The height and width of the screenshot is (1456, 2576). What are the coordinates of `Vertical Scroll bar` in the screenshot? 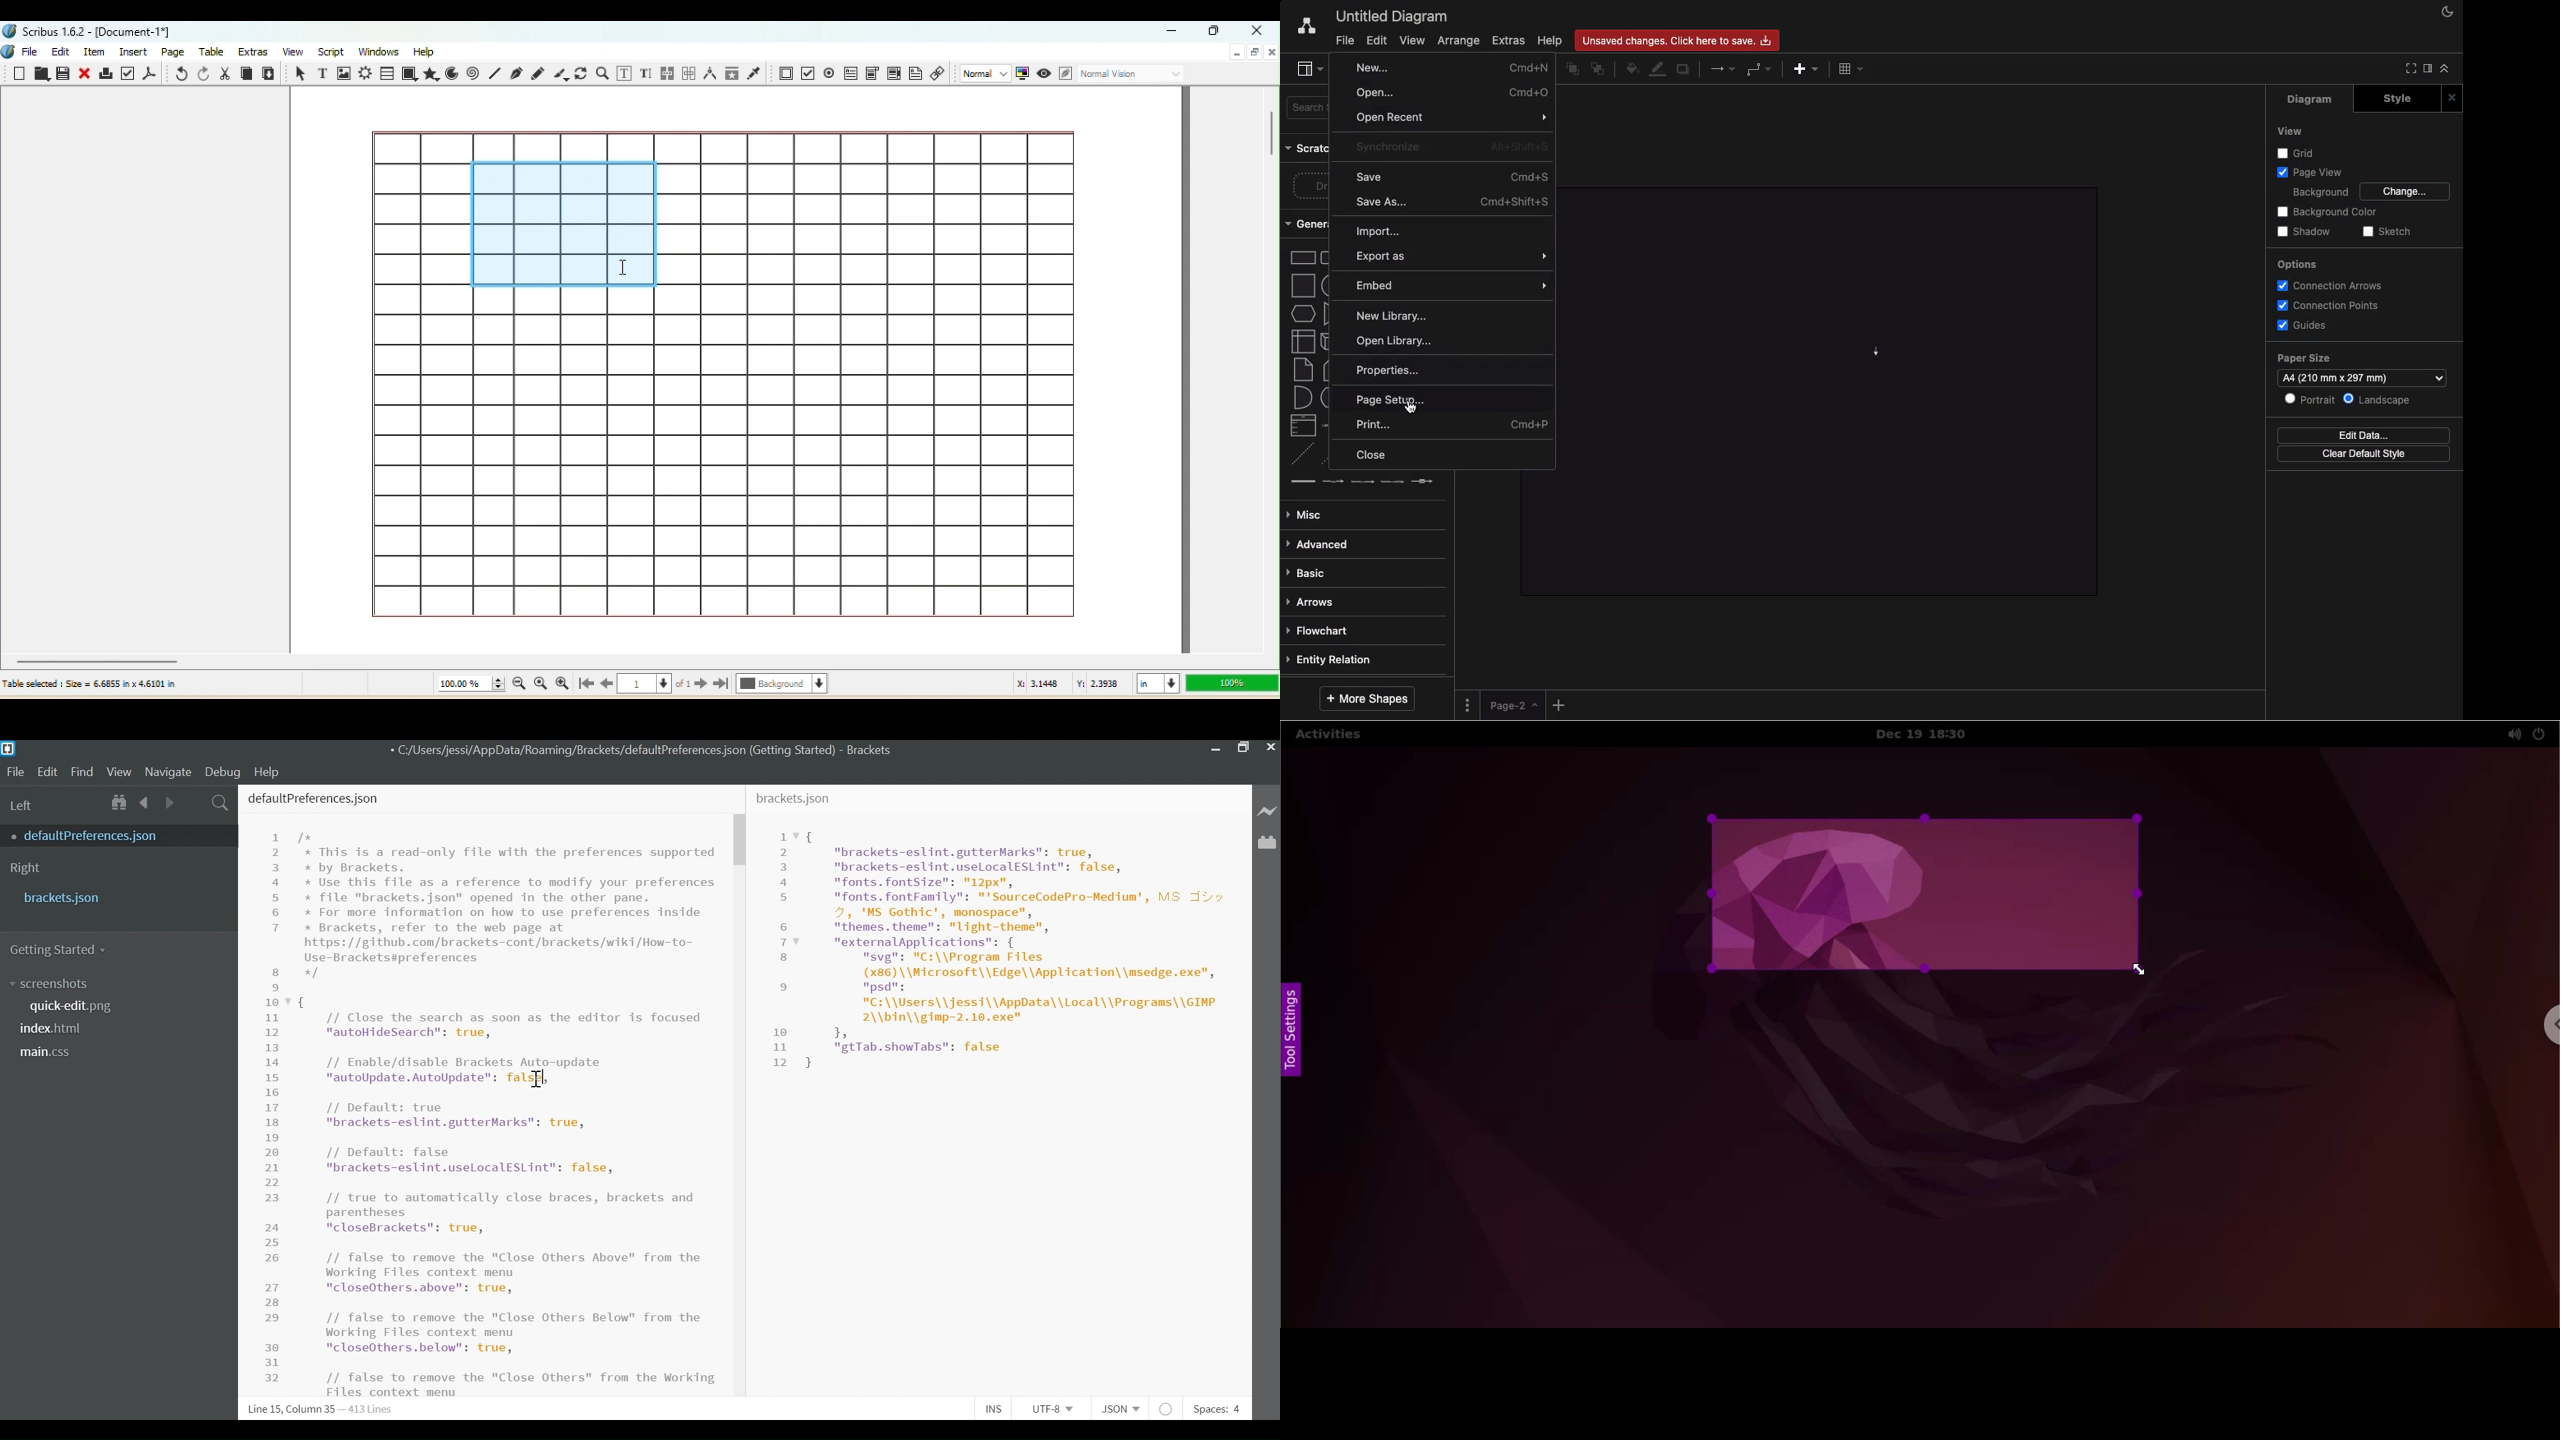 It's located at (742, 841).